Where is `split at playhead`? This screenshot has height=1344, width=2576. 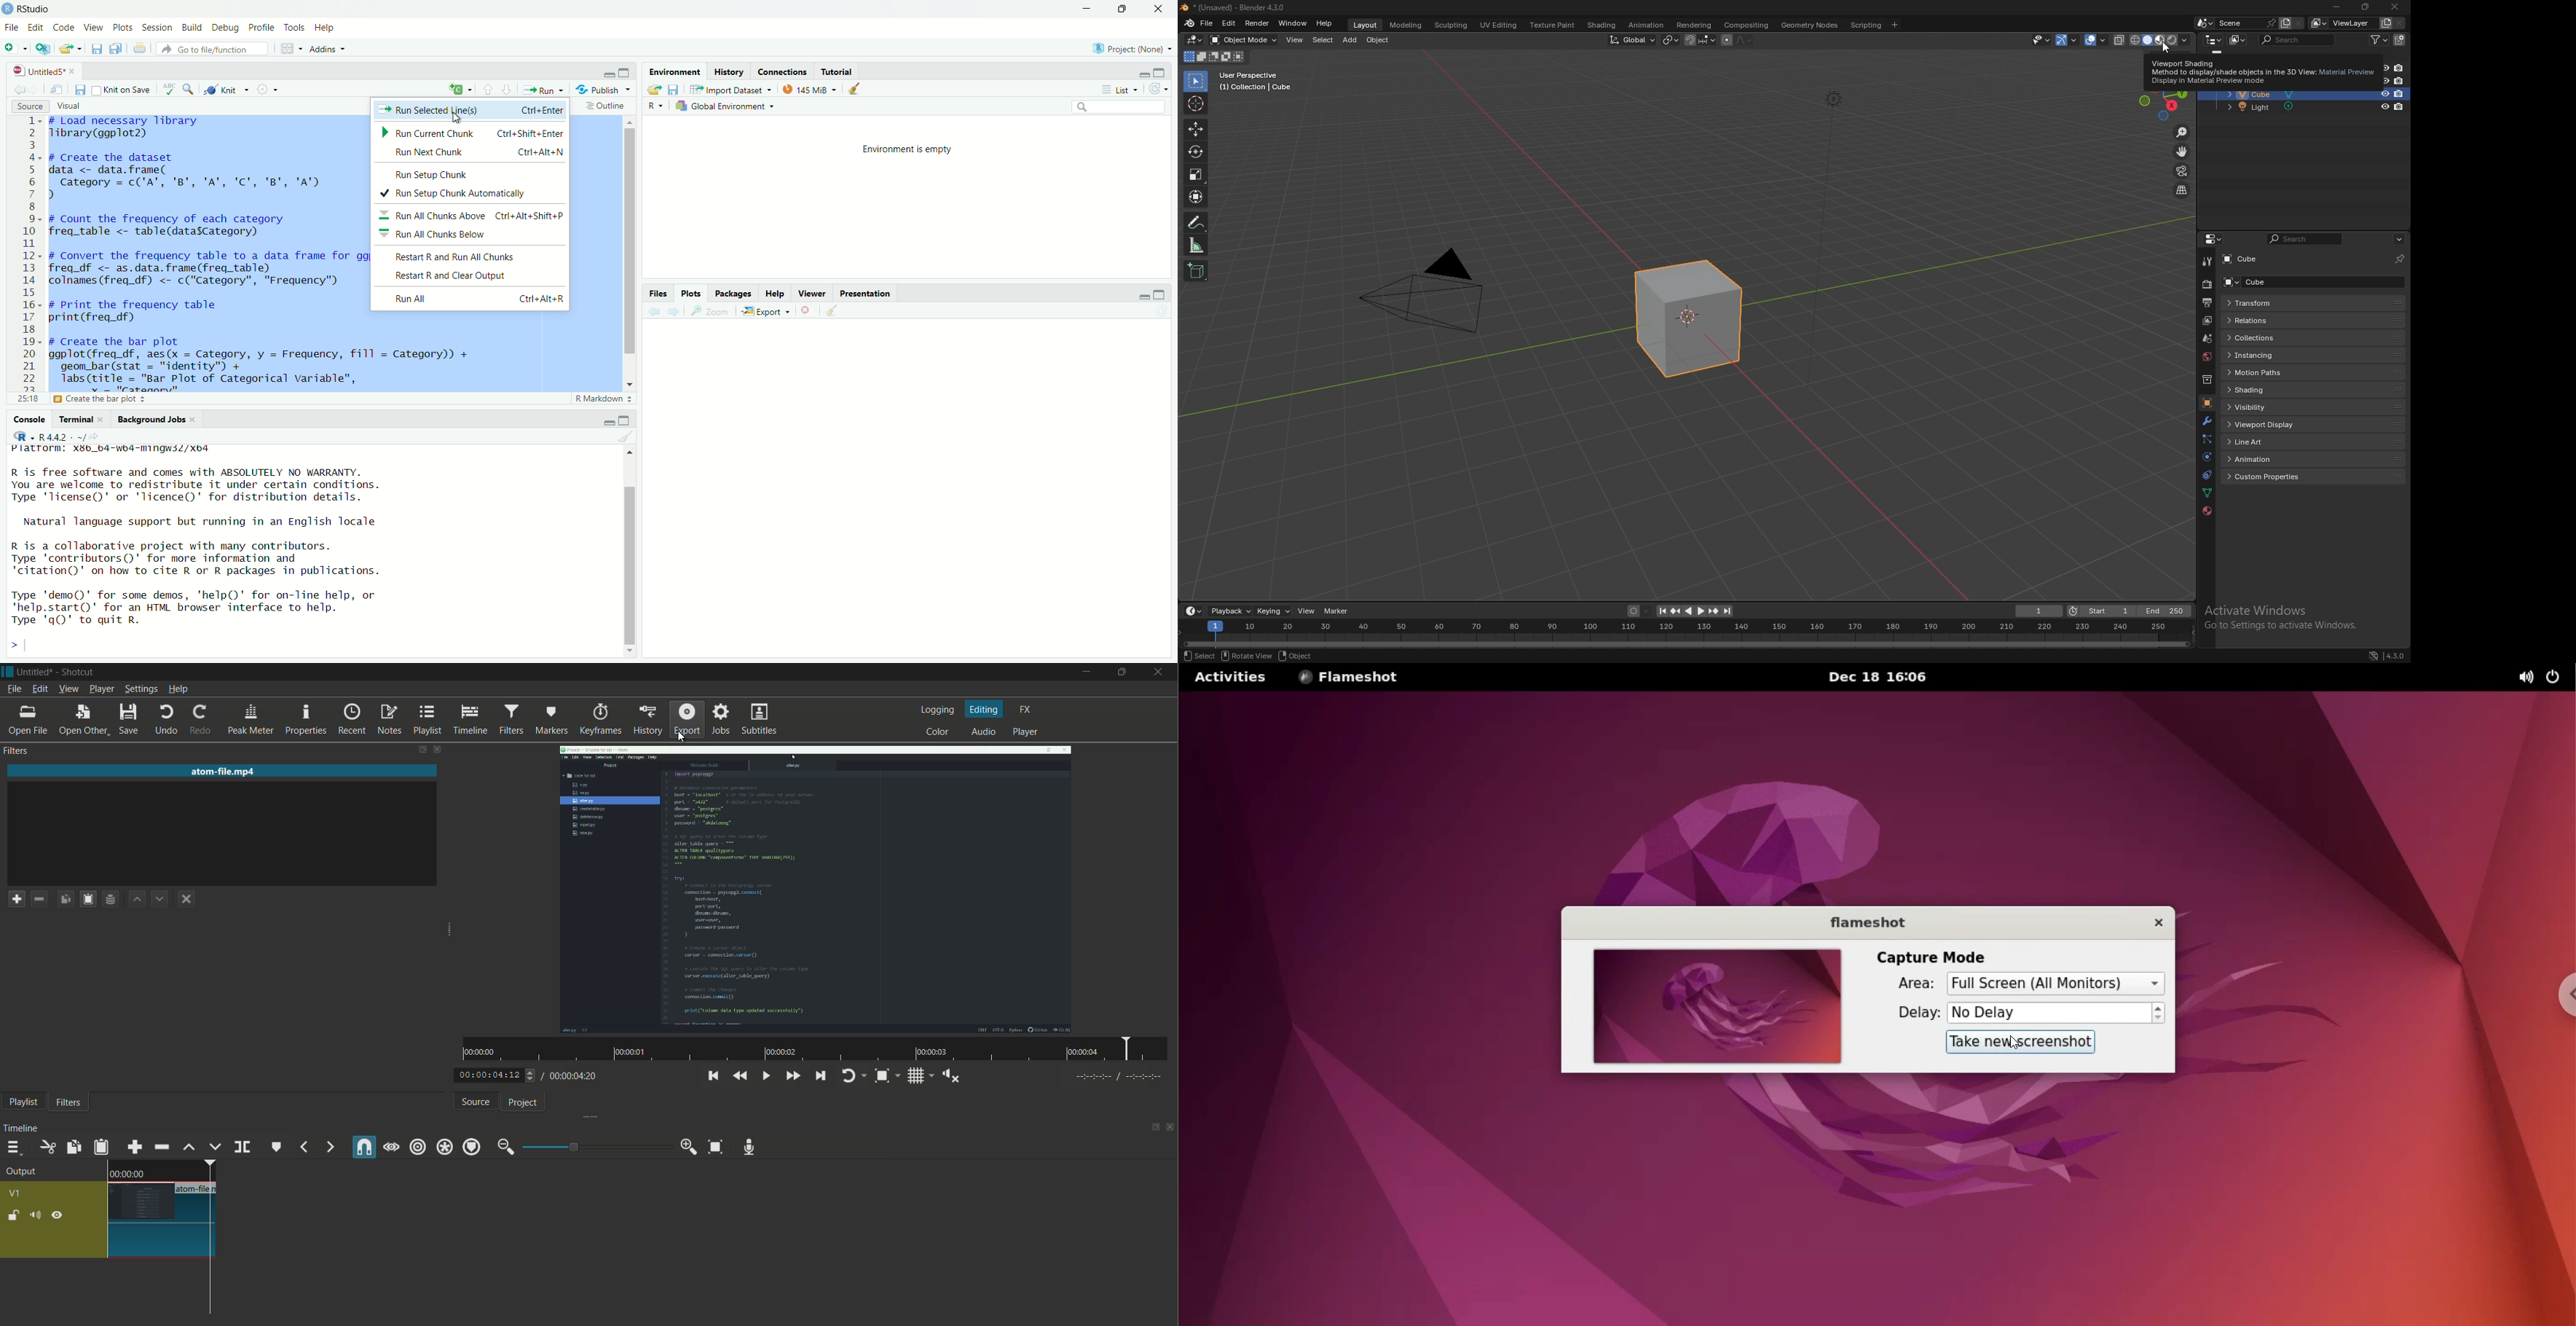
split at playhead is located at coordinates (242, 1146).